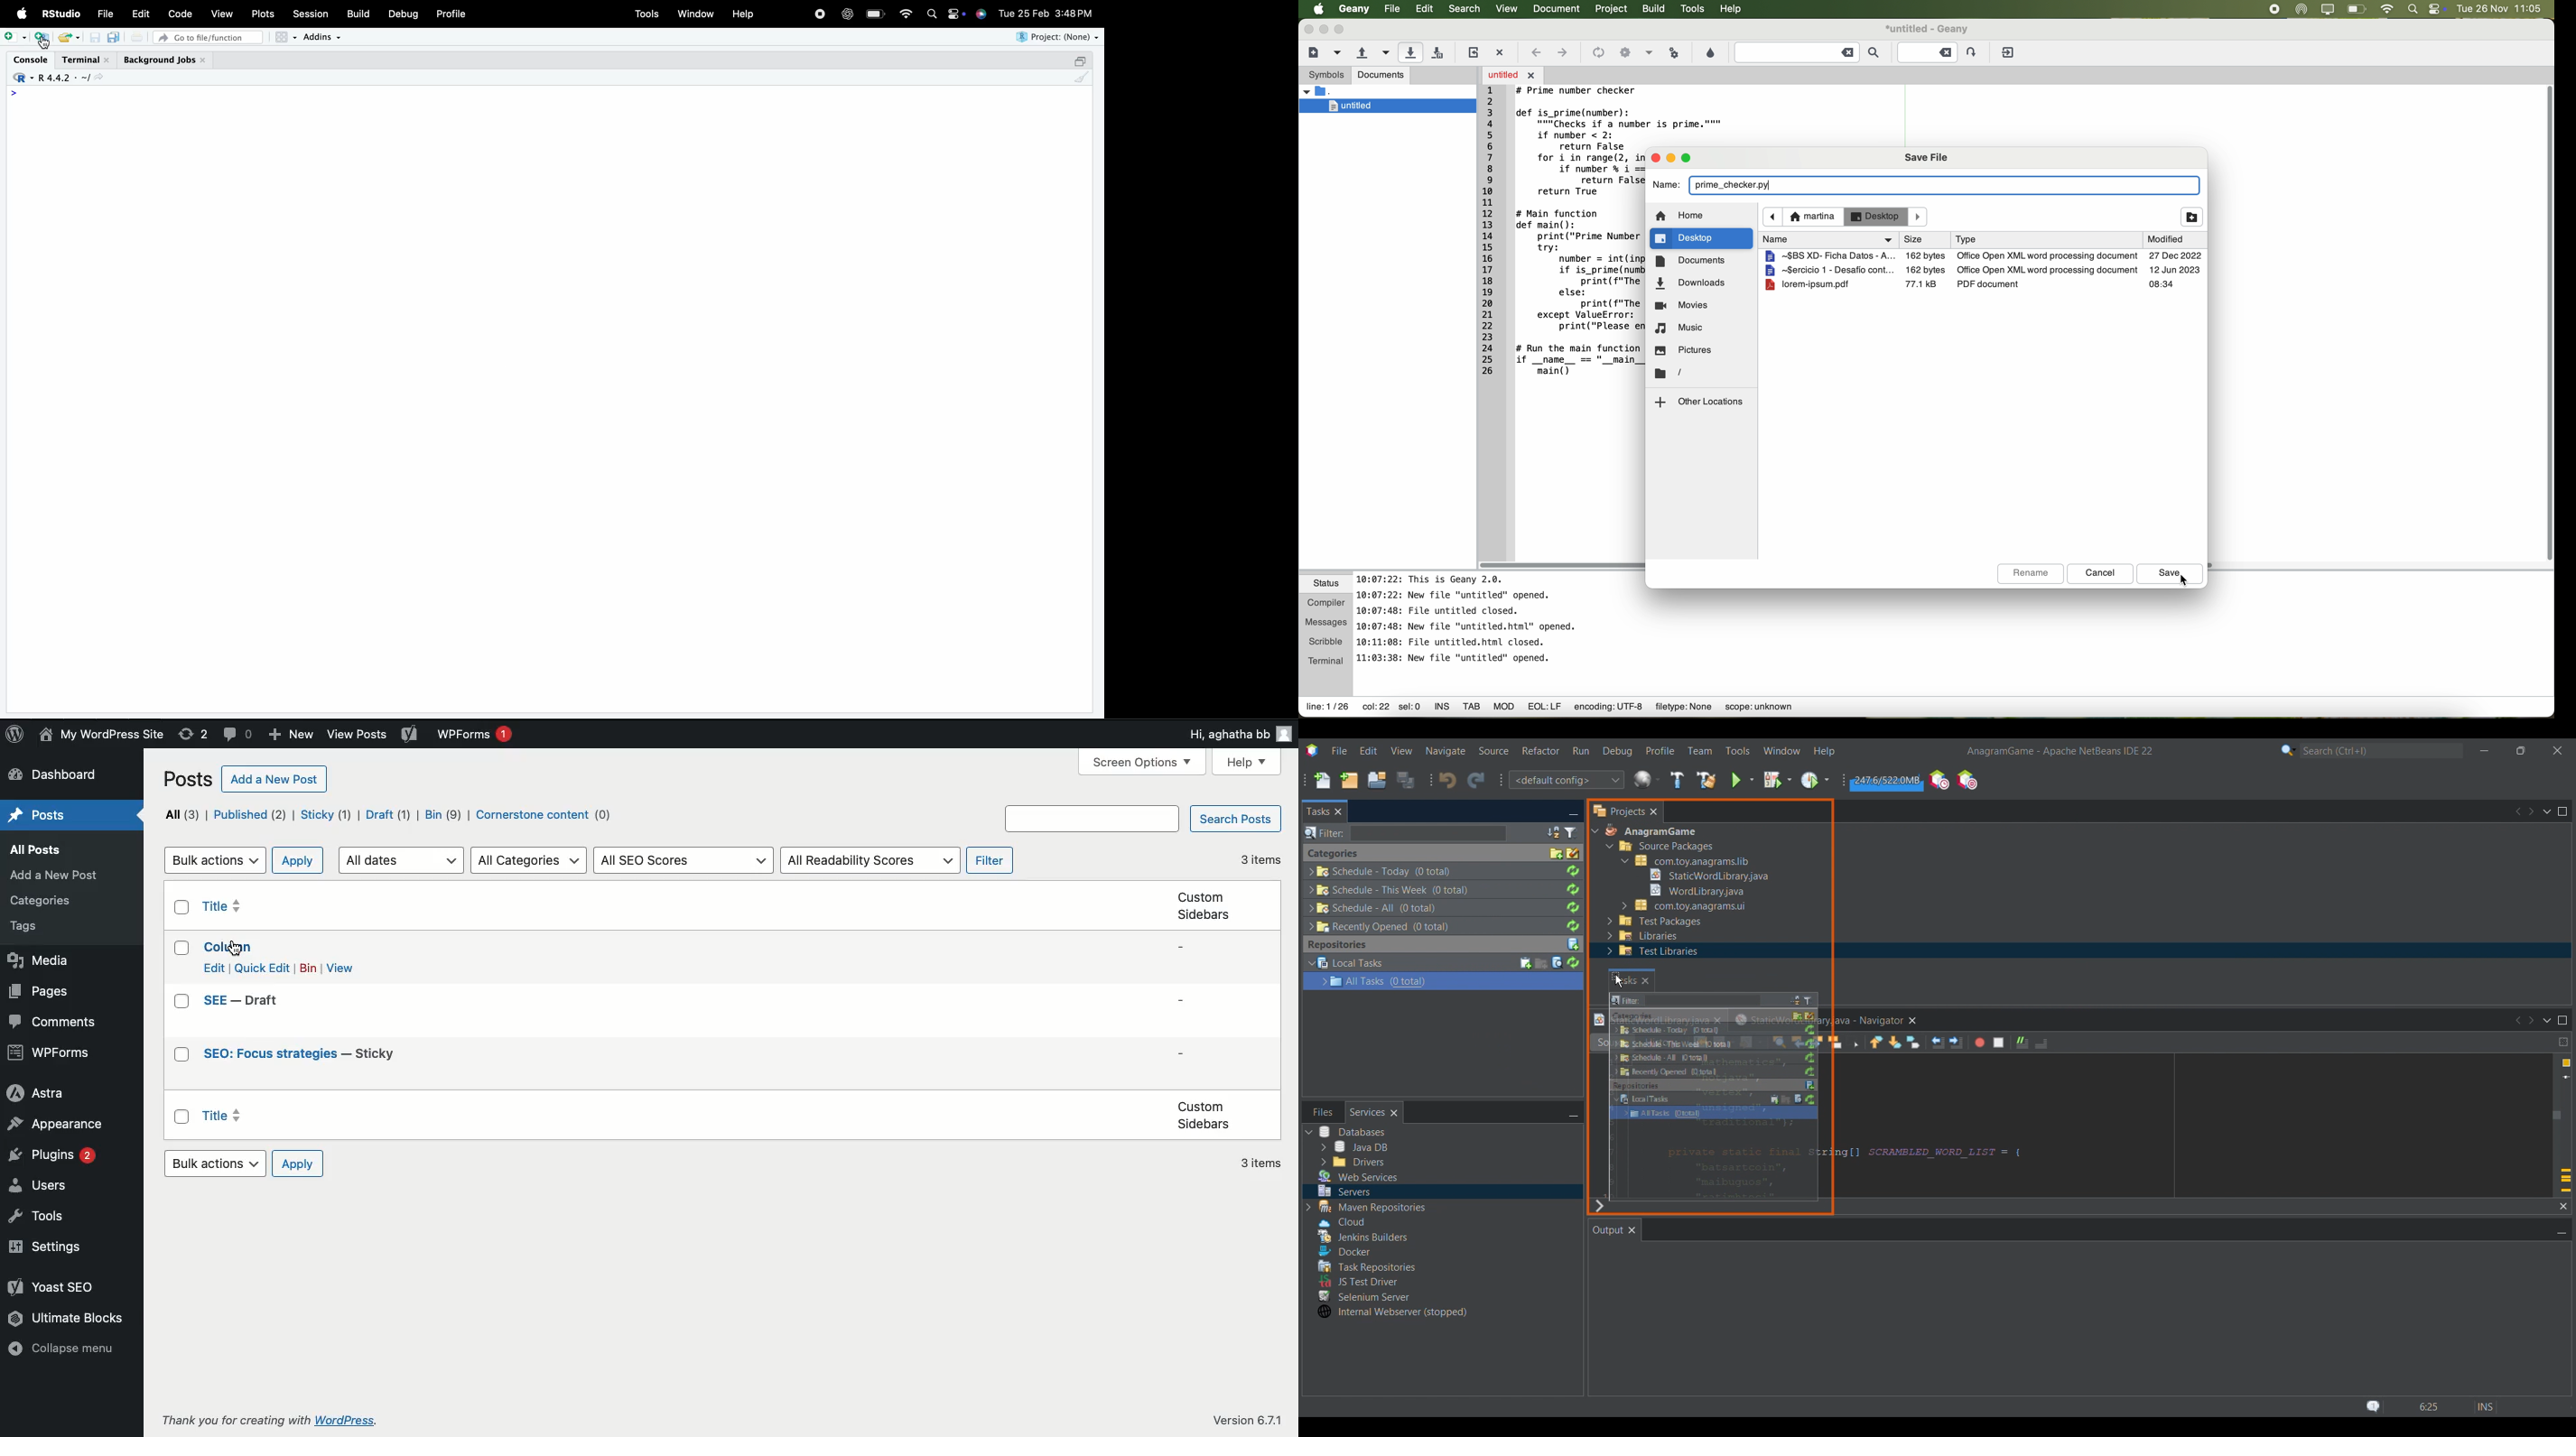 The height and width of the screenshot is (1456, 2576). Describe the element at coordinates (51, 1053) in the screenshot. I see `WPForms` at that location.